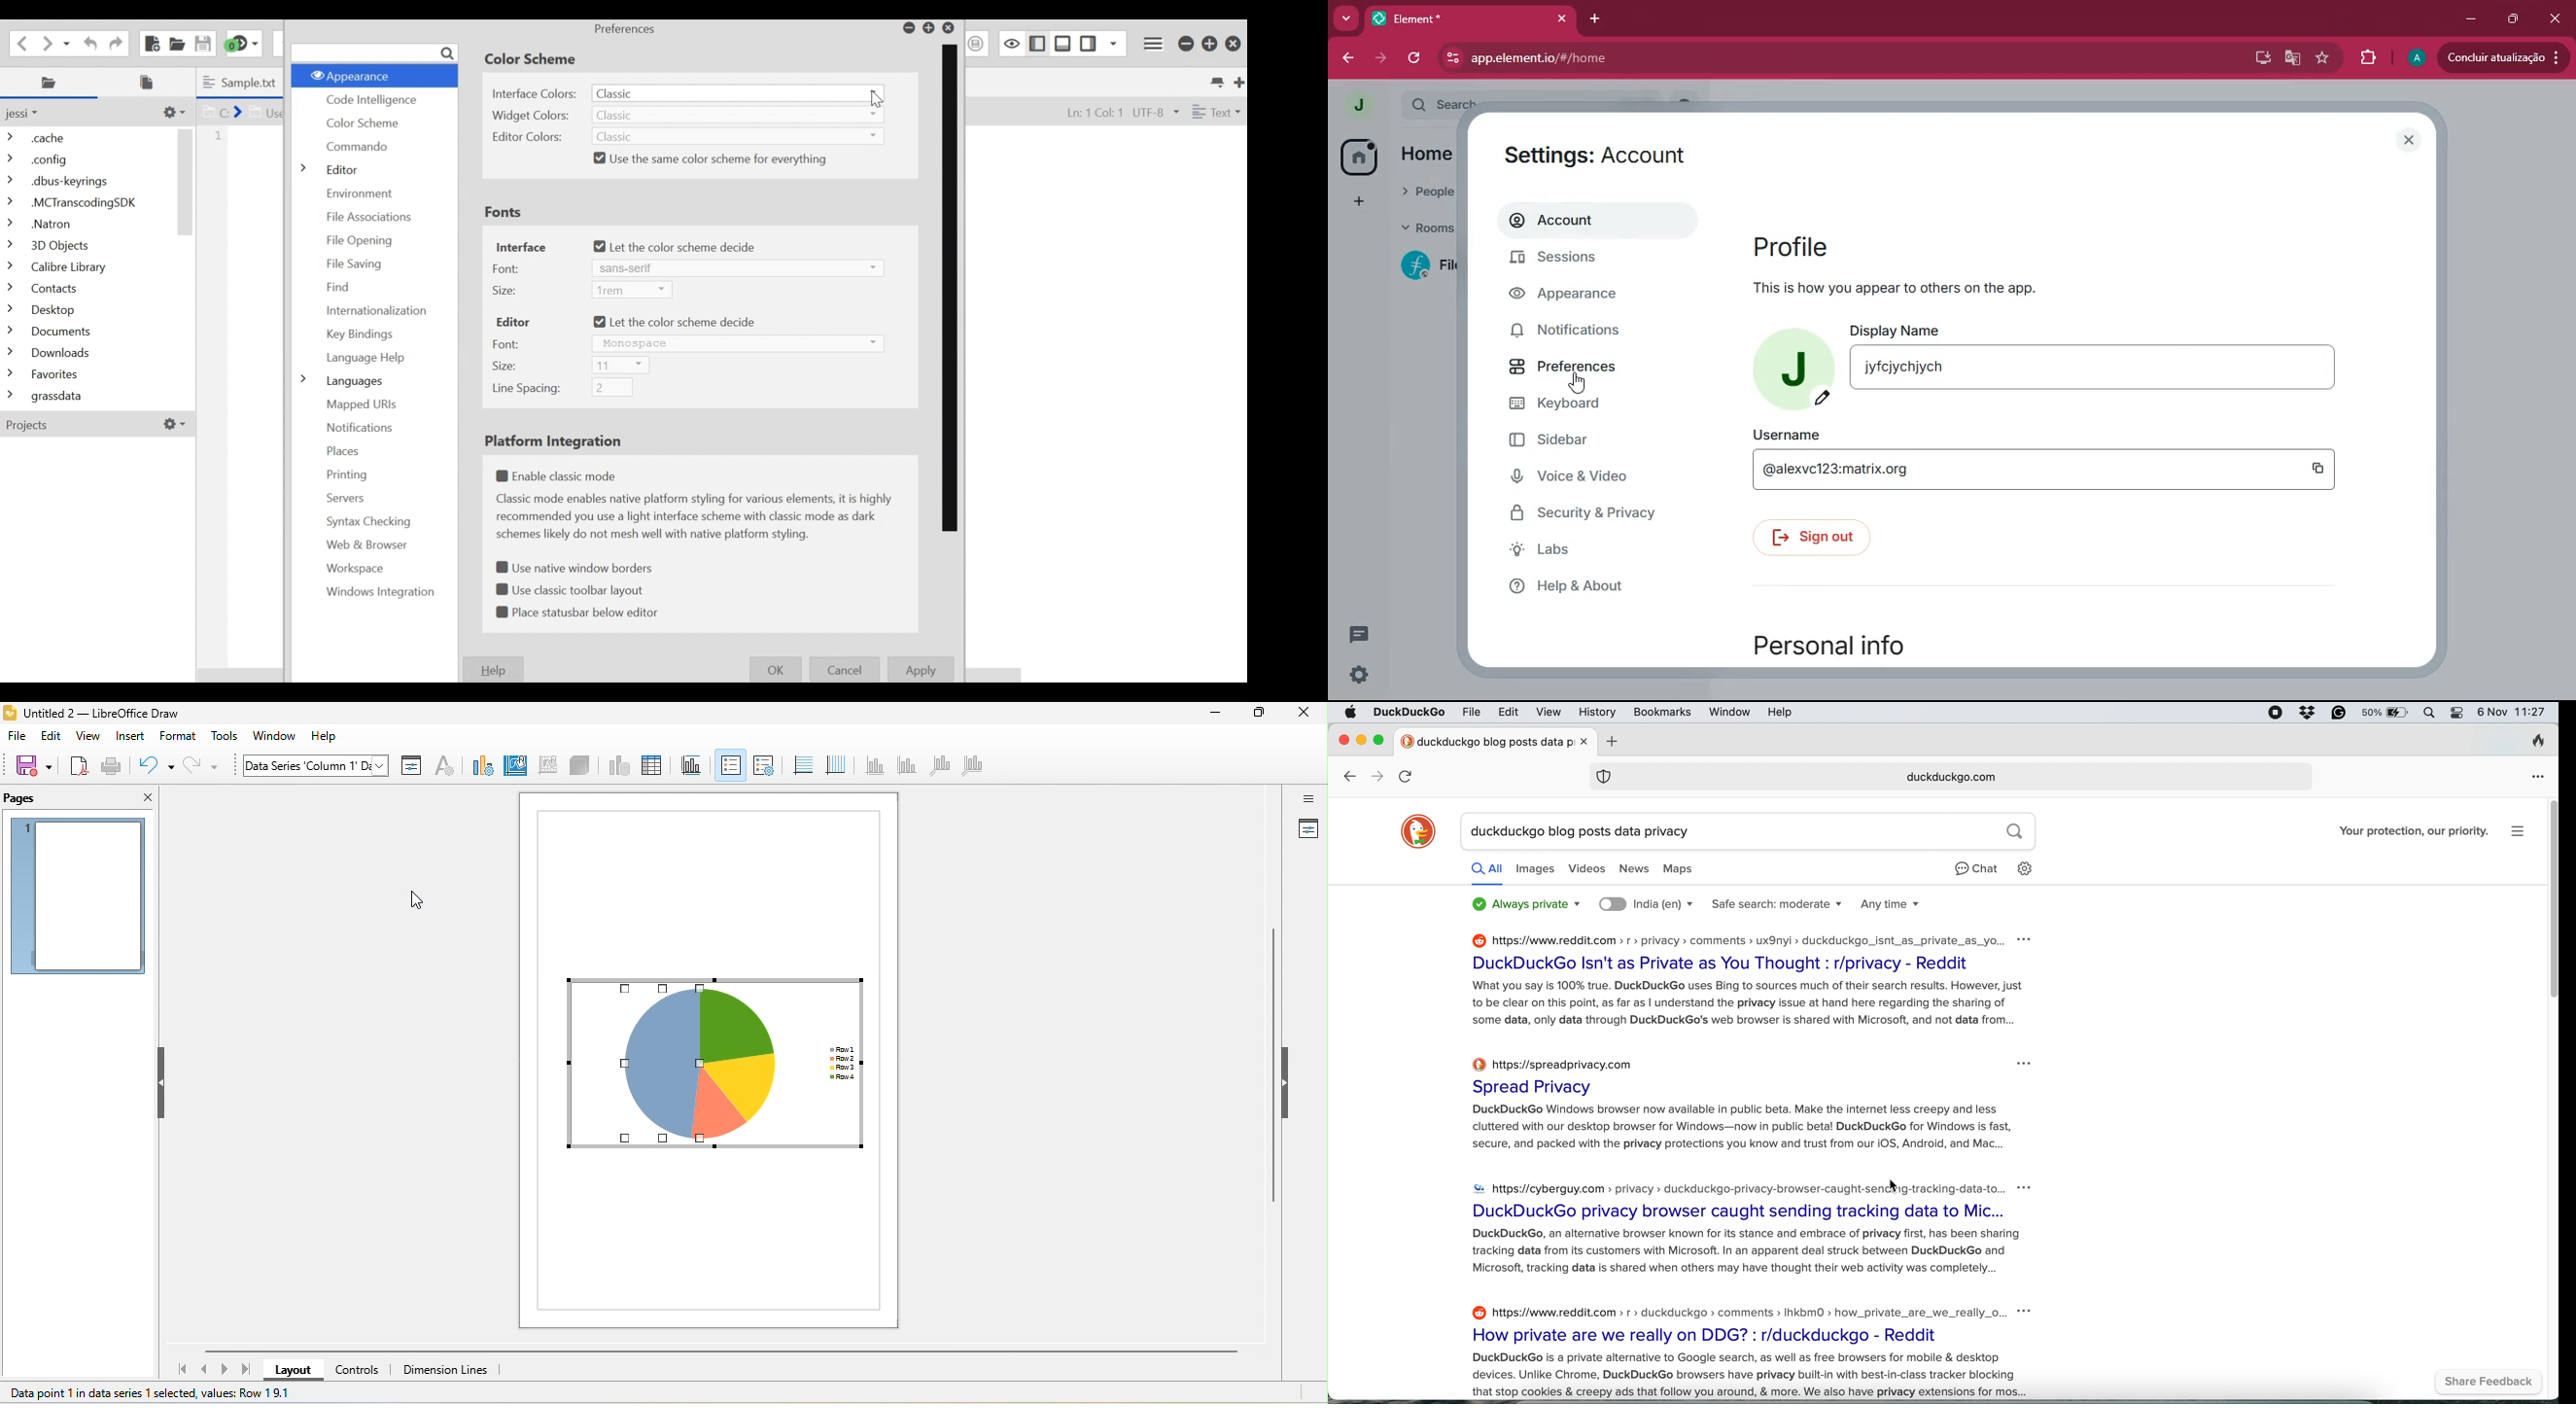 The height and width of the screenshot is (1428, 2576). Describe the element at coordinates (2026, 940) in the screenshot. I see `more option` at that location.